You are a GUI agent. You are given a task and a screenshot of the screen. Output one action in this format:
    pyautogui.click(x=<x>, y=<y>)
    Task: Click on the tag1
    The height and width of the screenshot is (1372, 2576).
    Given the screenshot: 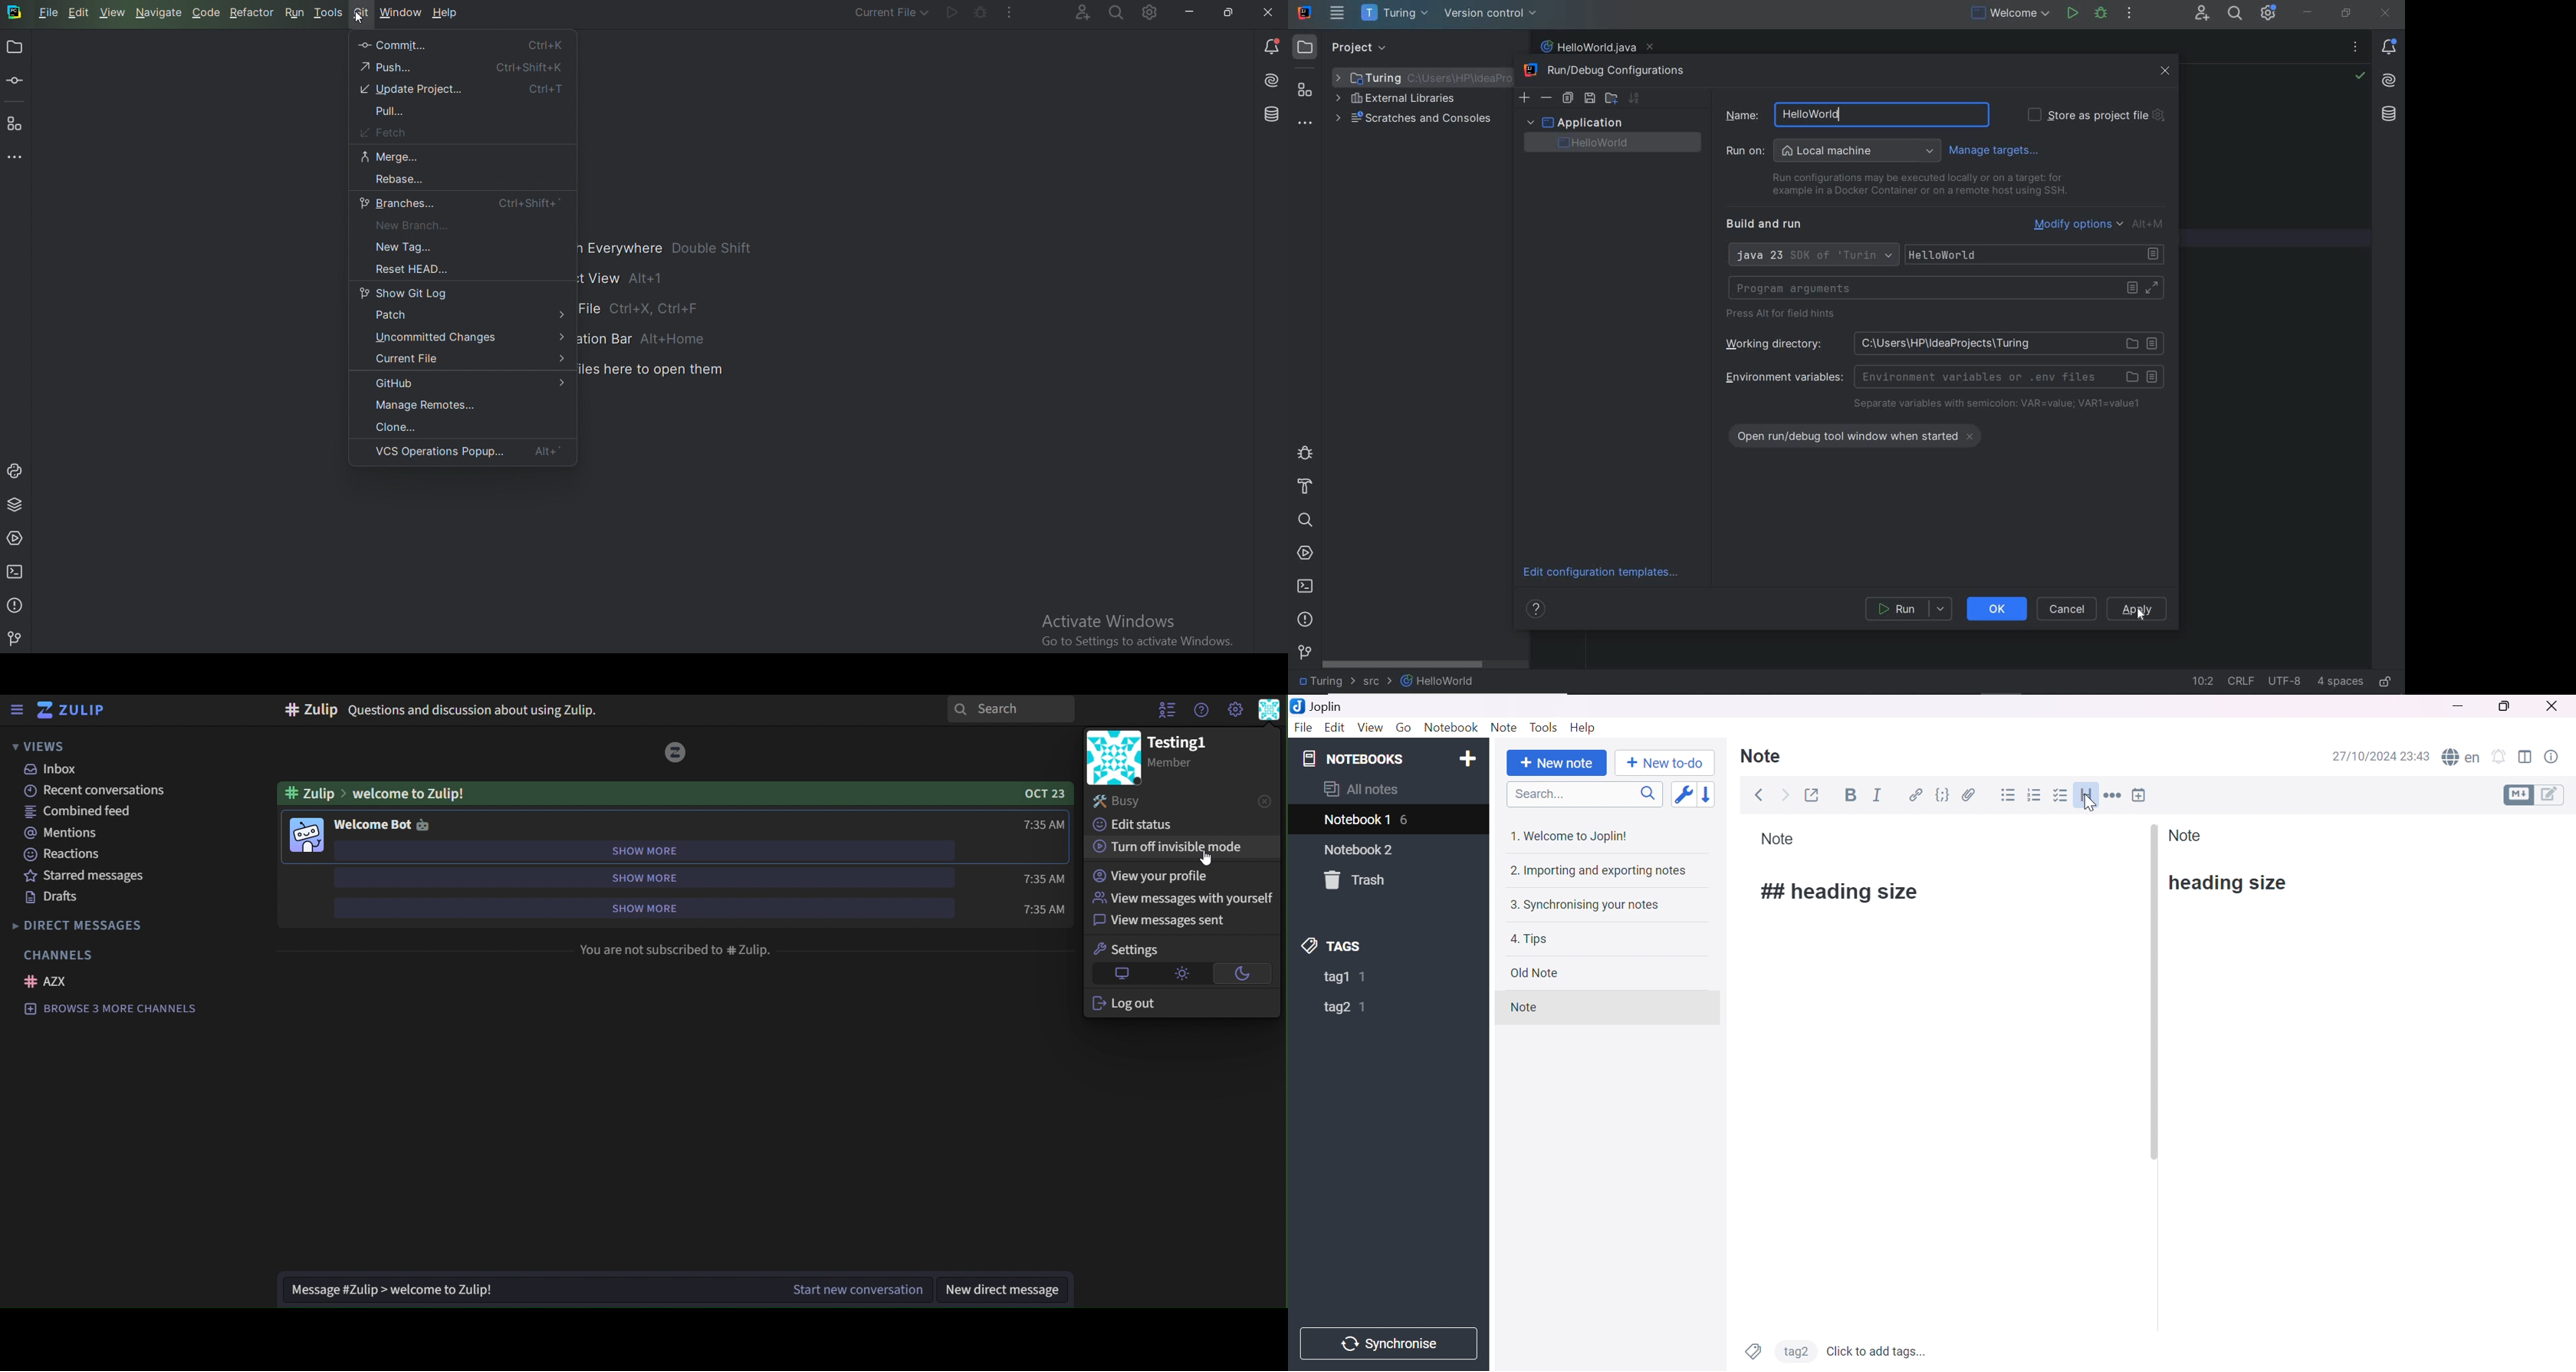 What is the action you would take?
    pyautogui.click(x=1336, y=978)
    